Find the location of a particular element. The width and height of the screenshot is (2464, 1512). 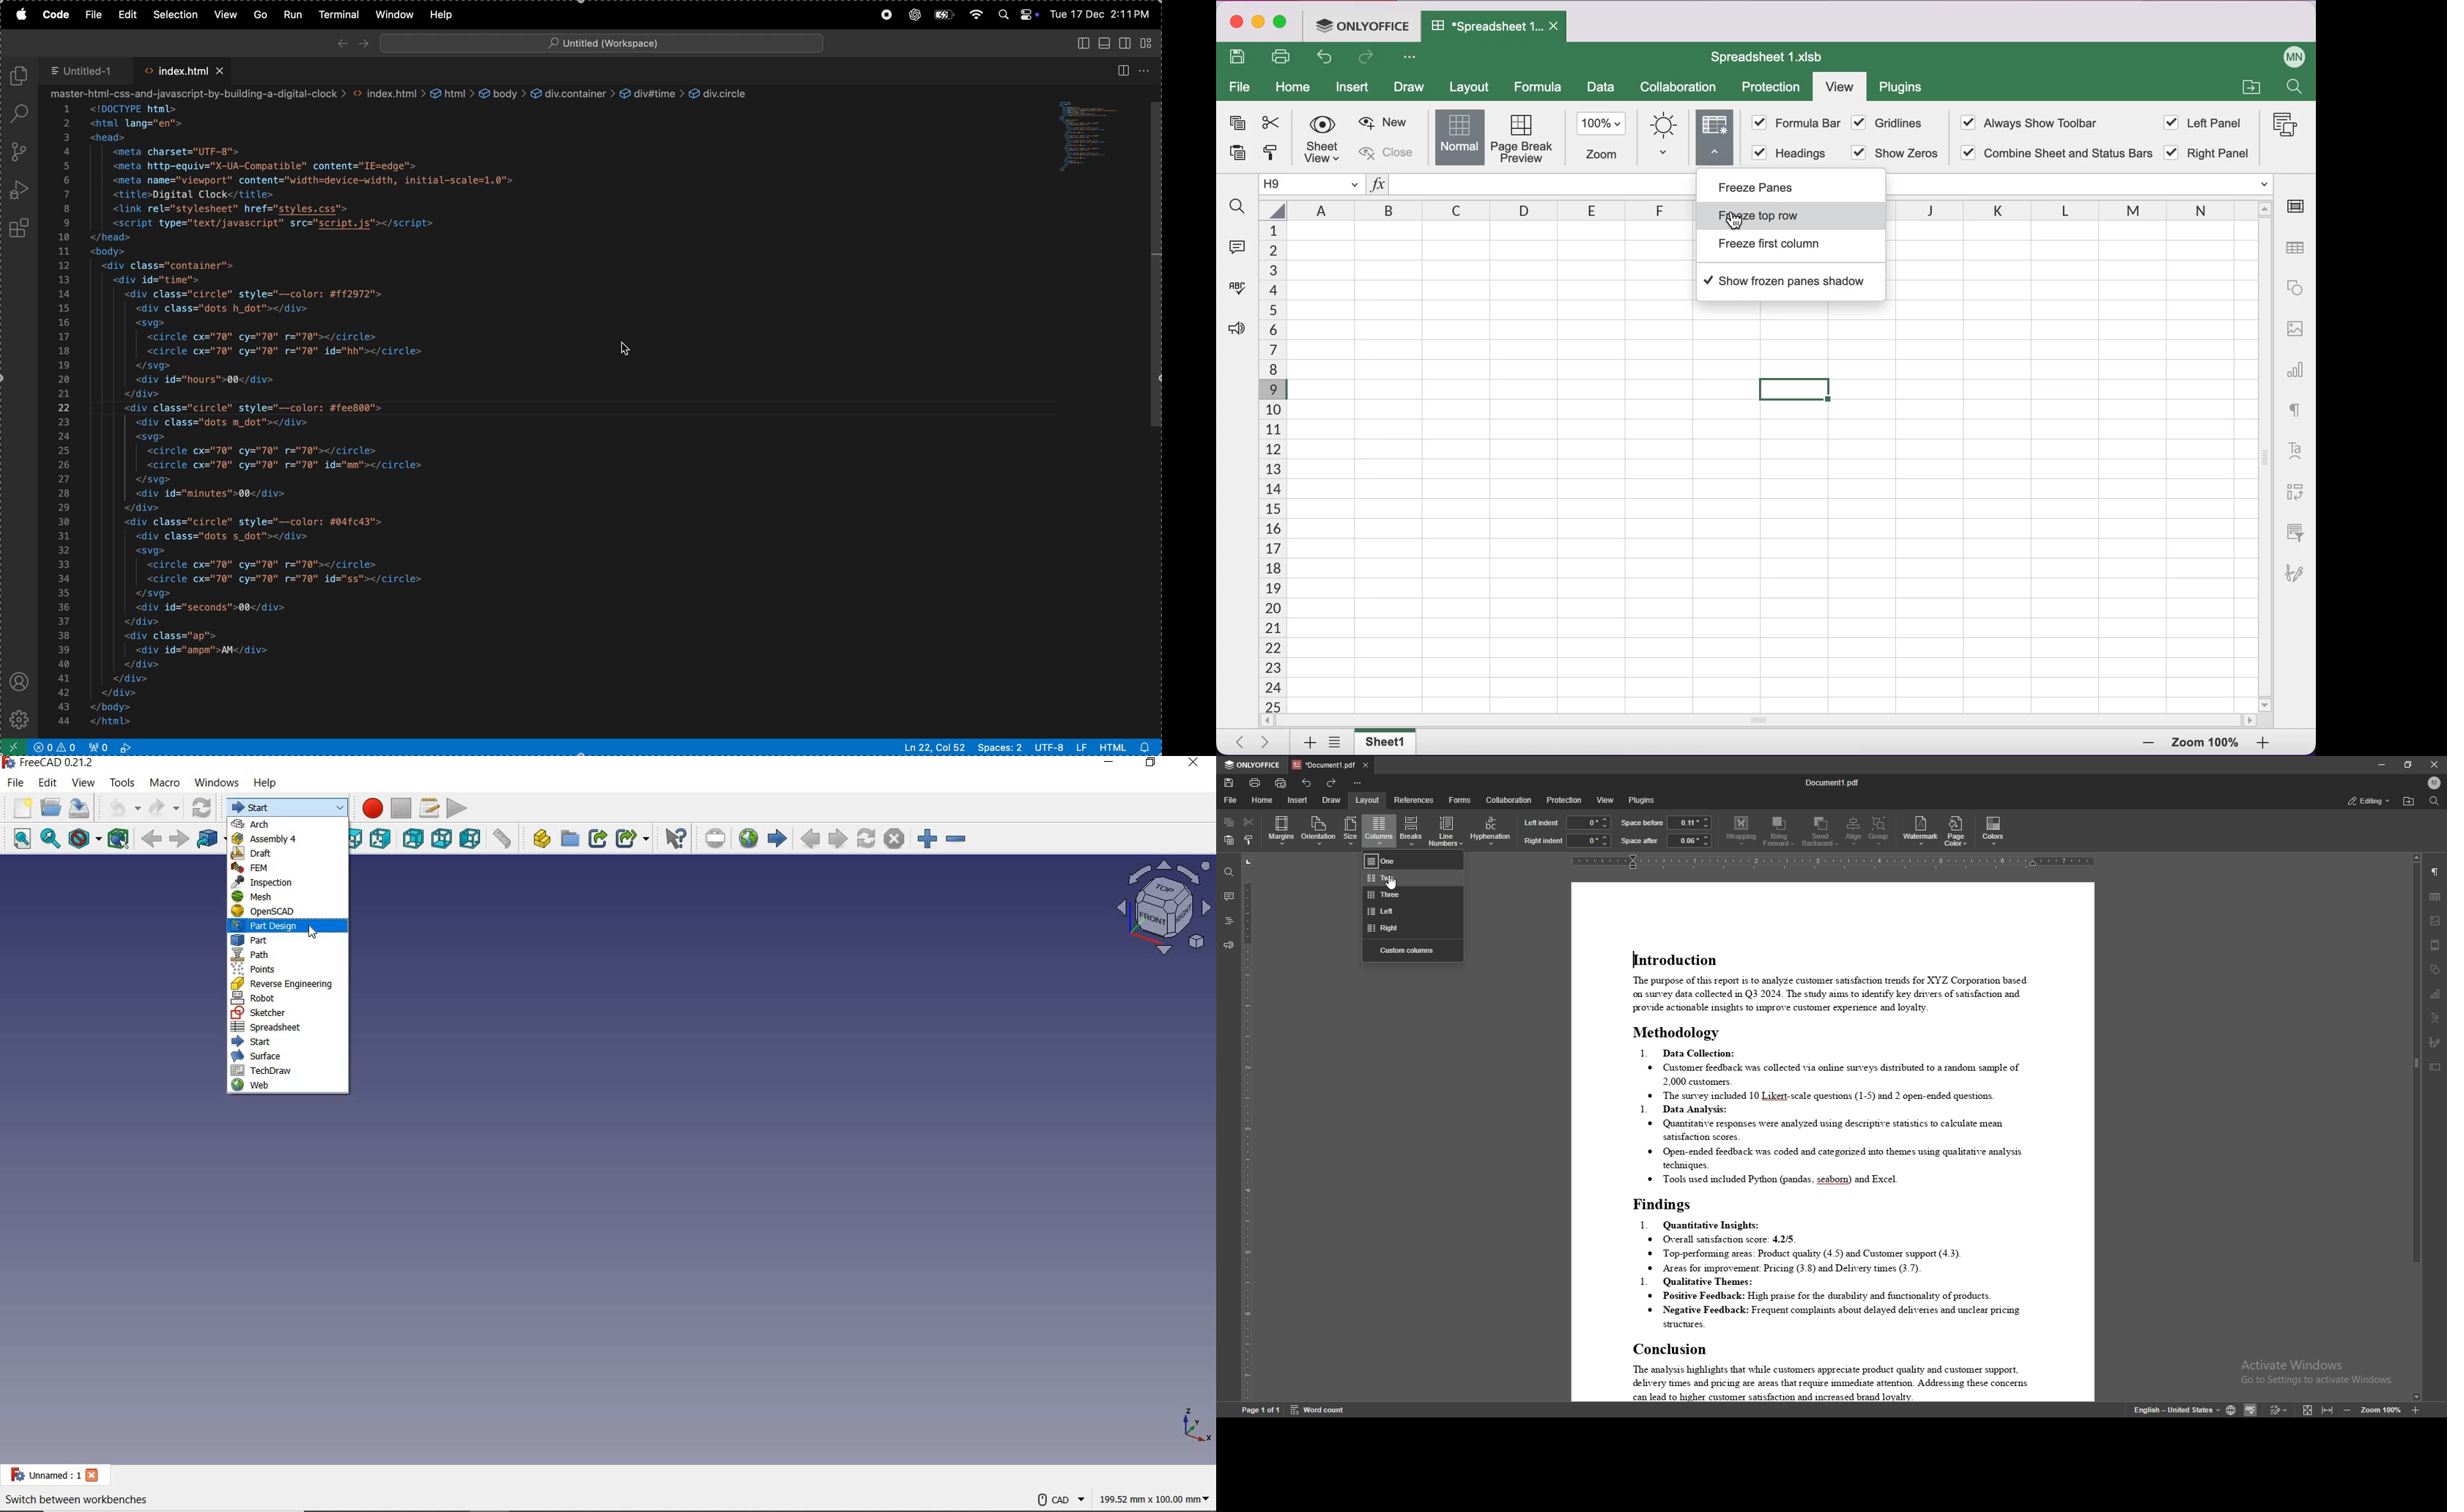

page is located at coordinates (1260, 1410).